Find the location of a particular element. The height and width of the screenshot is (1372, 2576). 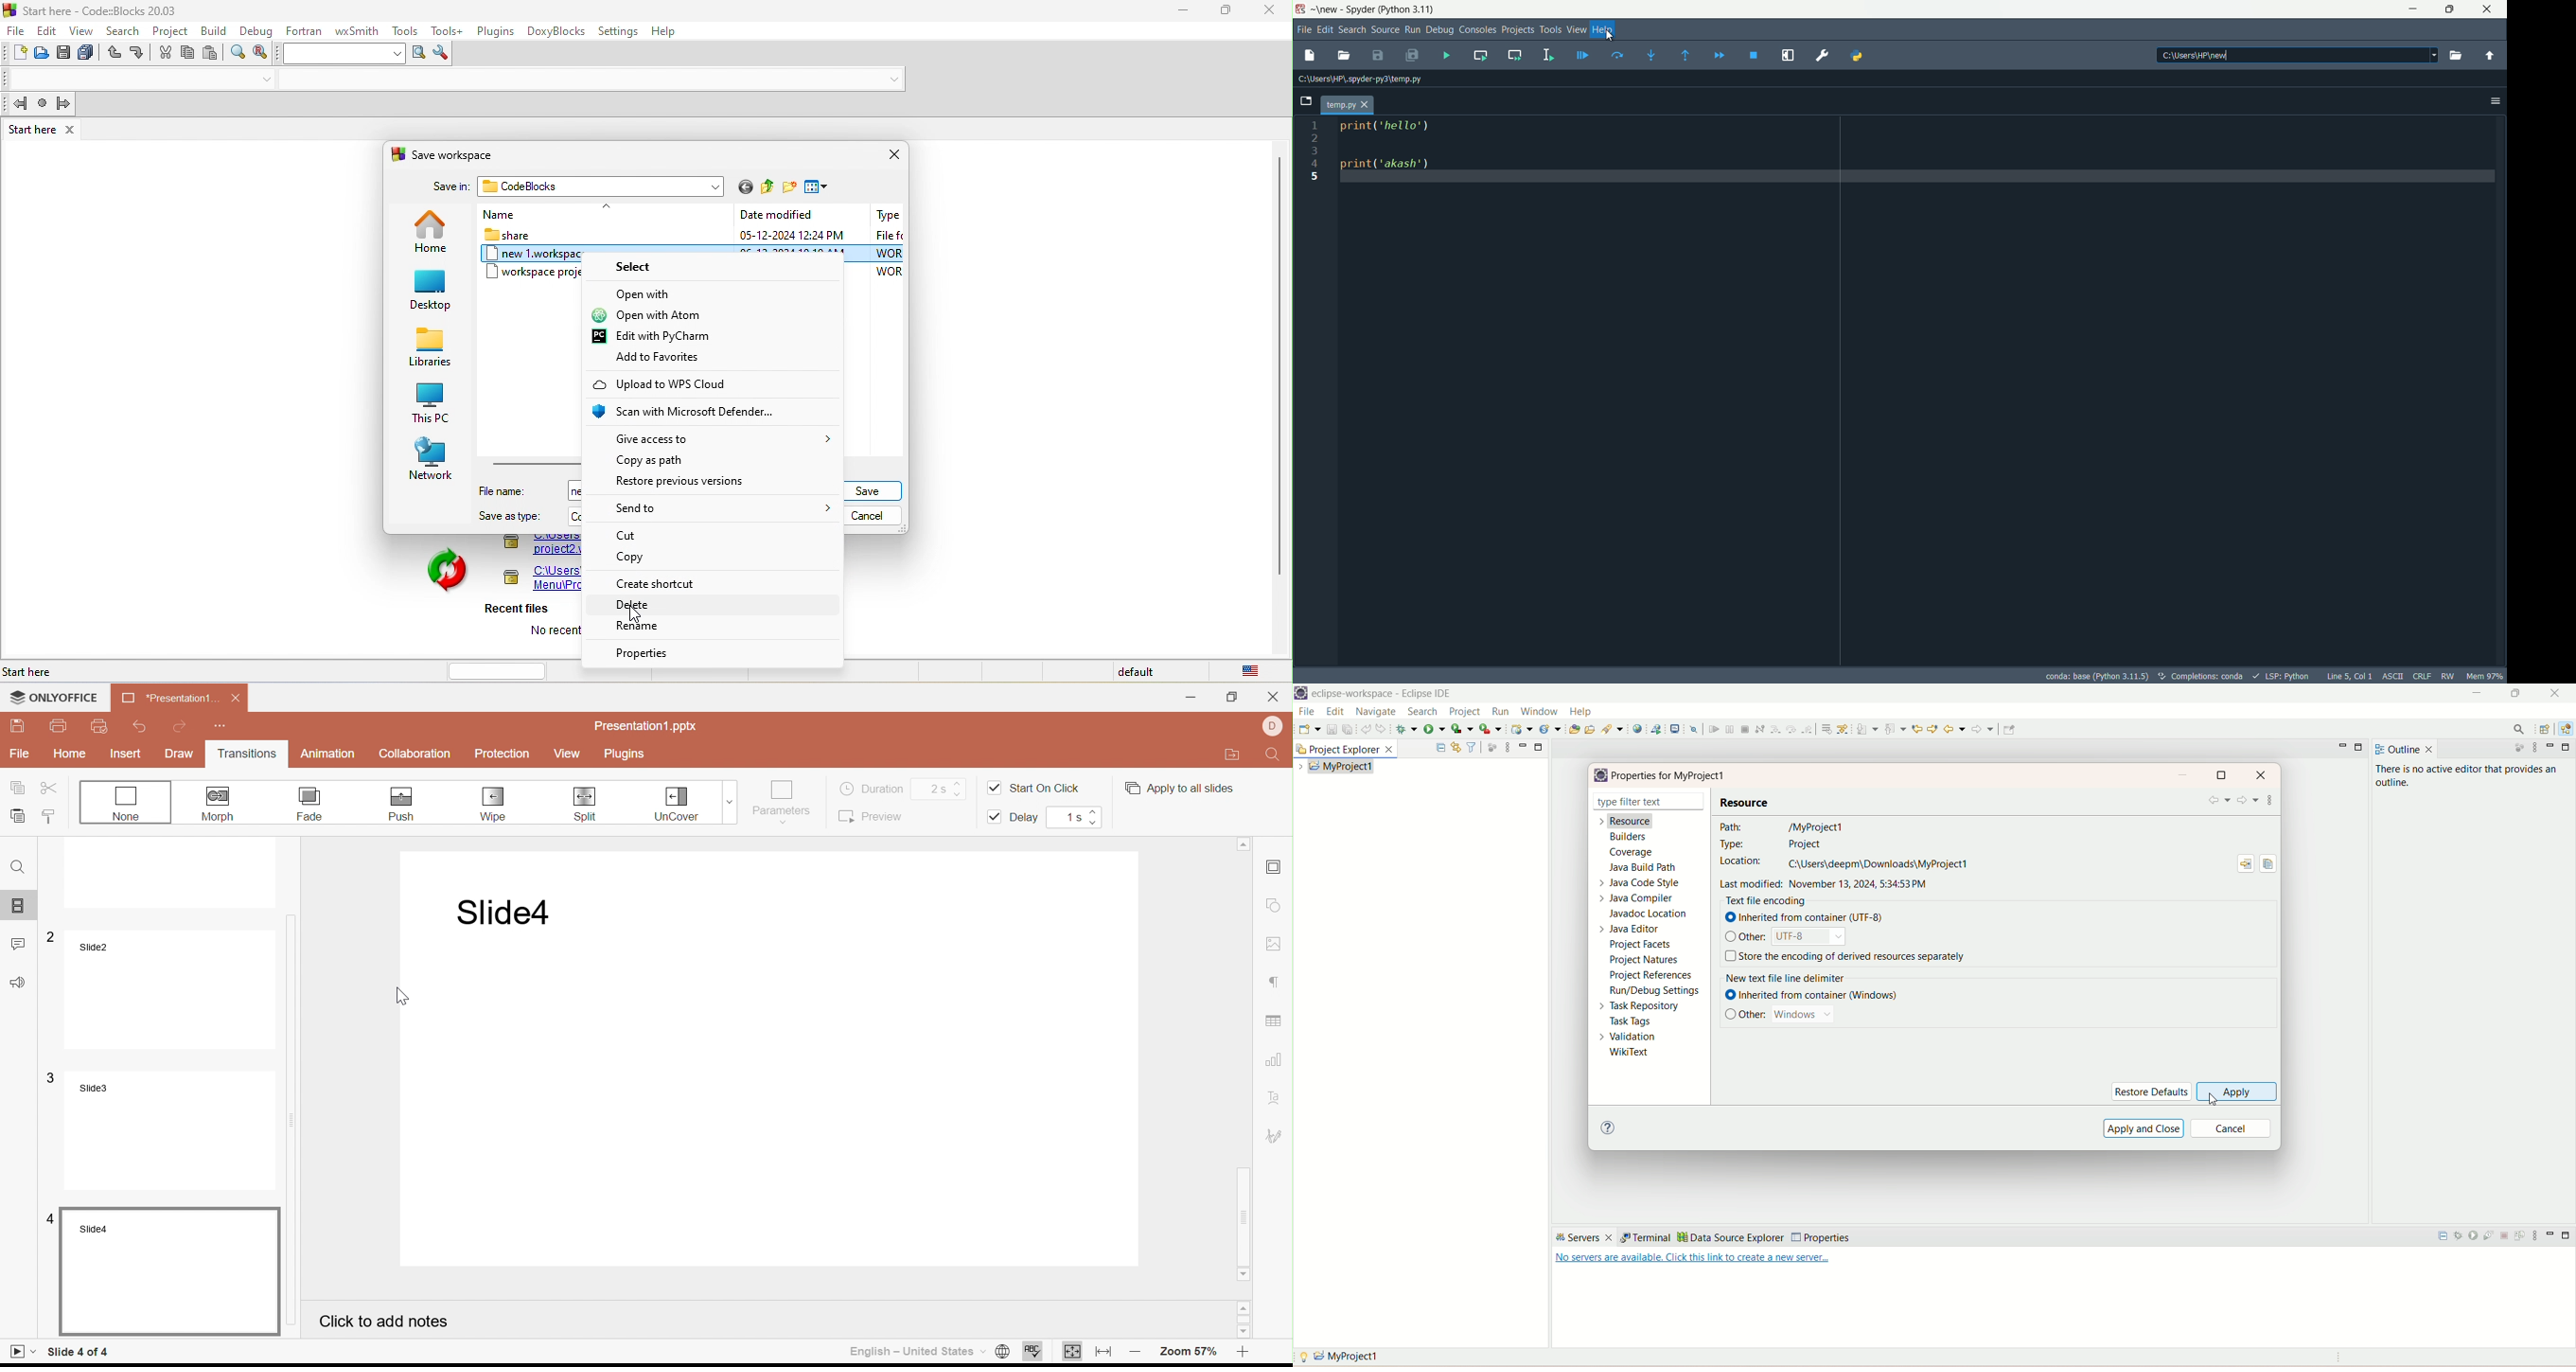

Current tab is located at coordinates (1348, 105).